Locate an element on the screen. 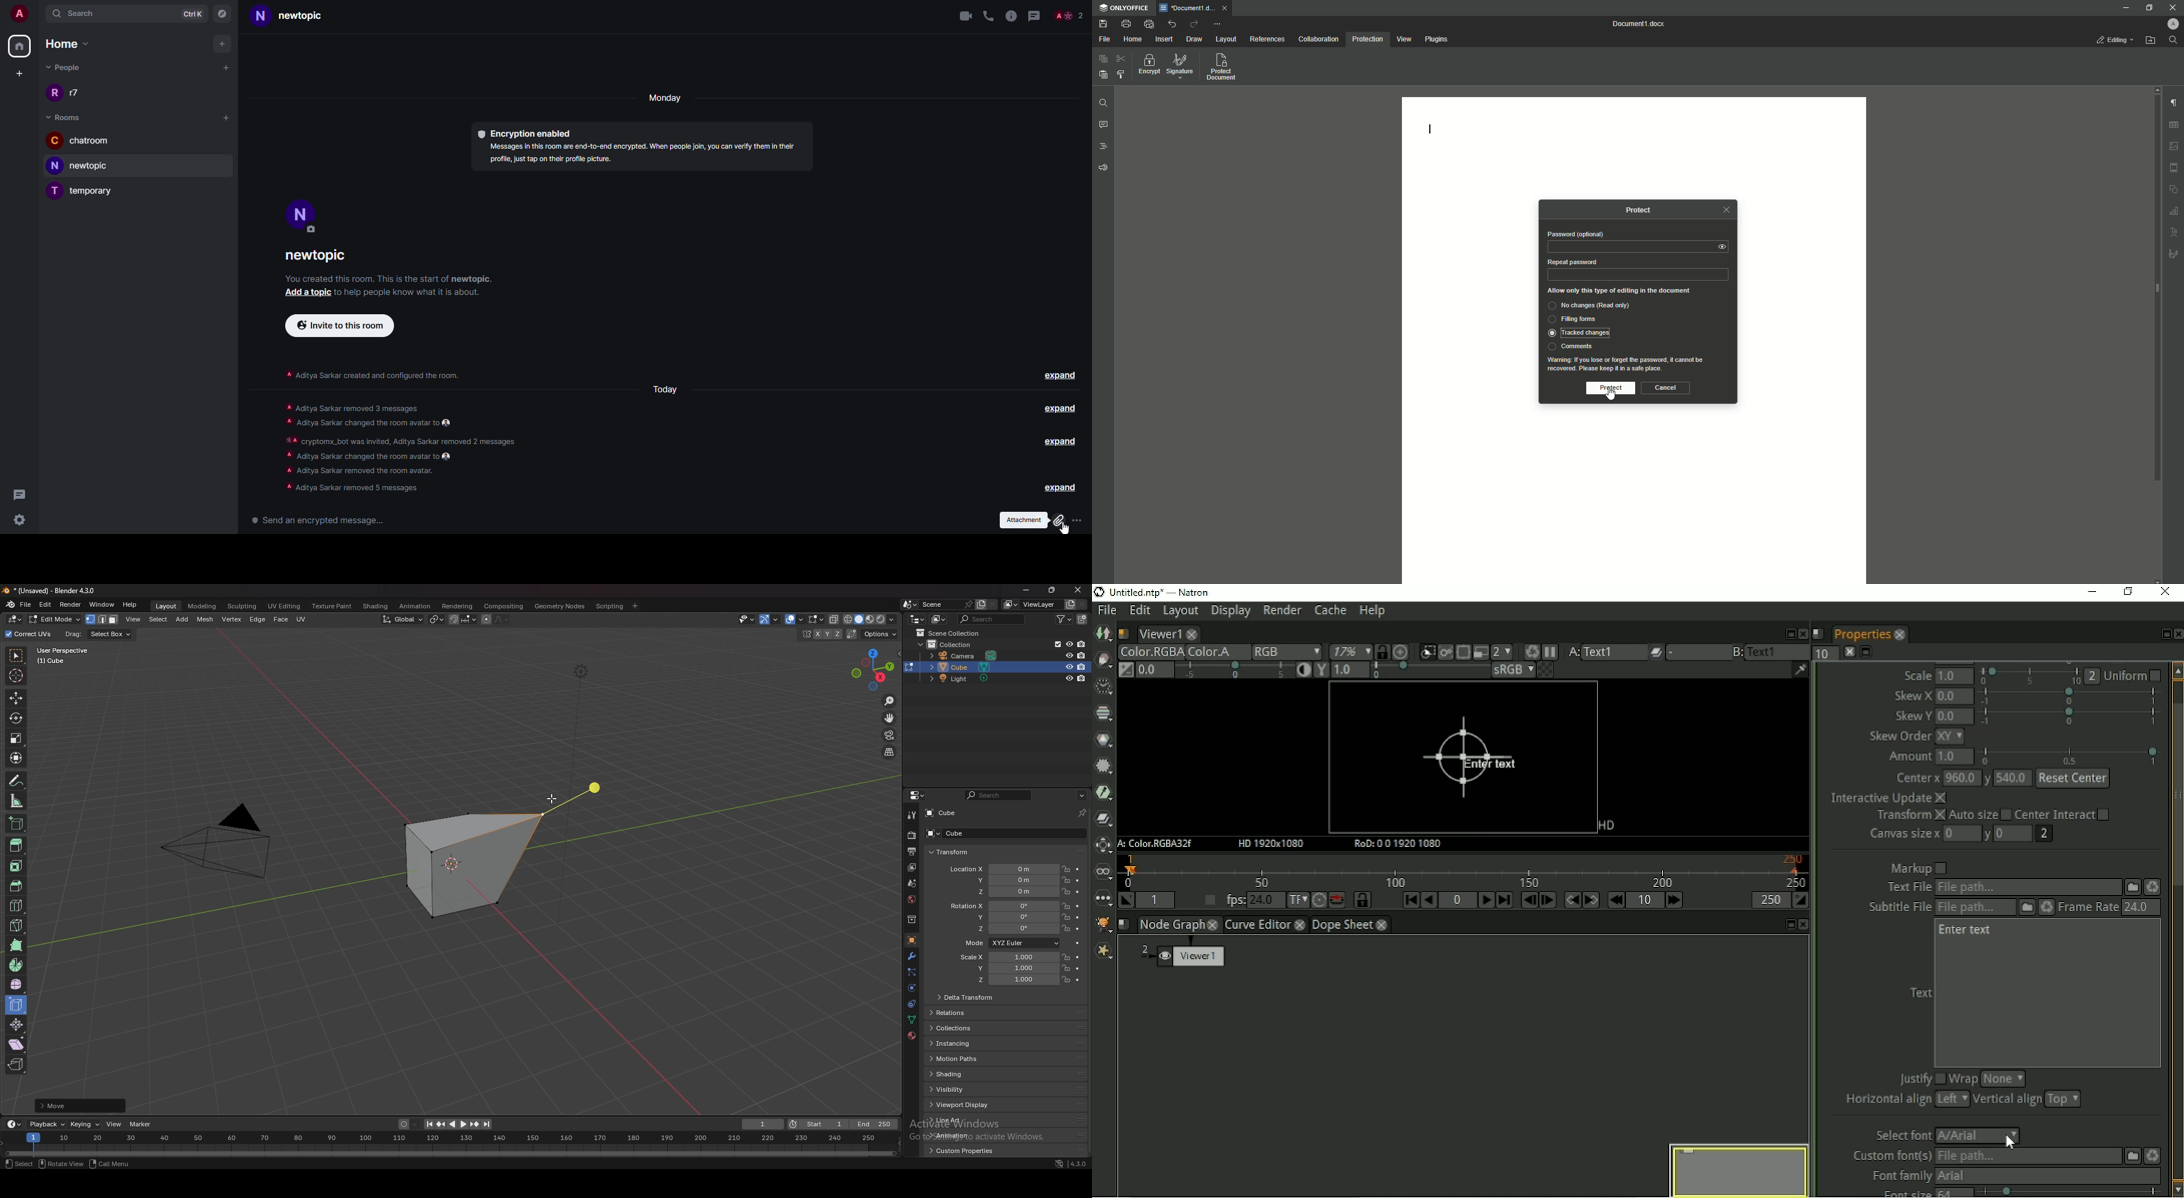 Image resolution: width=2184 pixels, height=1204 pixels. Draw is located at coordinates (1195, 39).